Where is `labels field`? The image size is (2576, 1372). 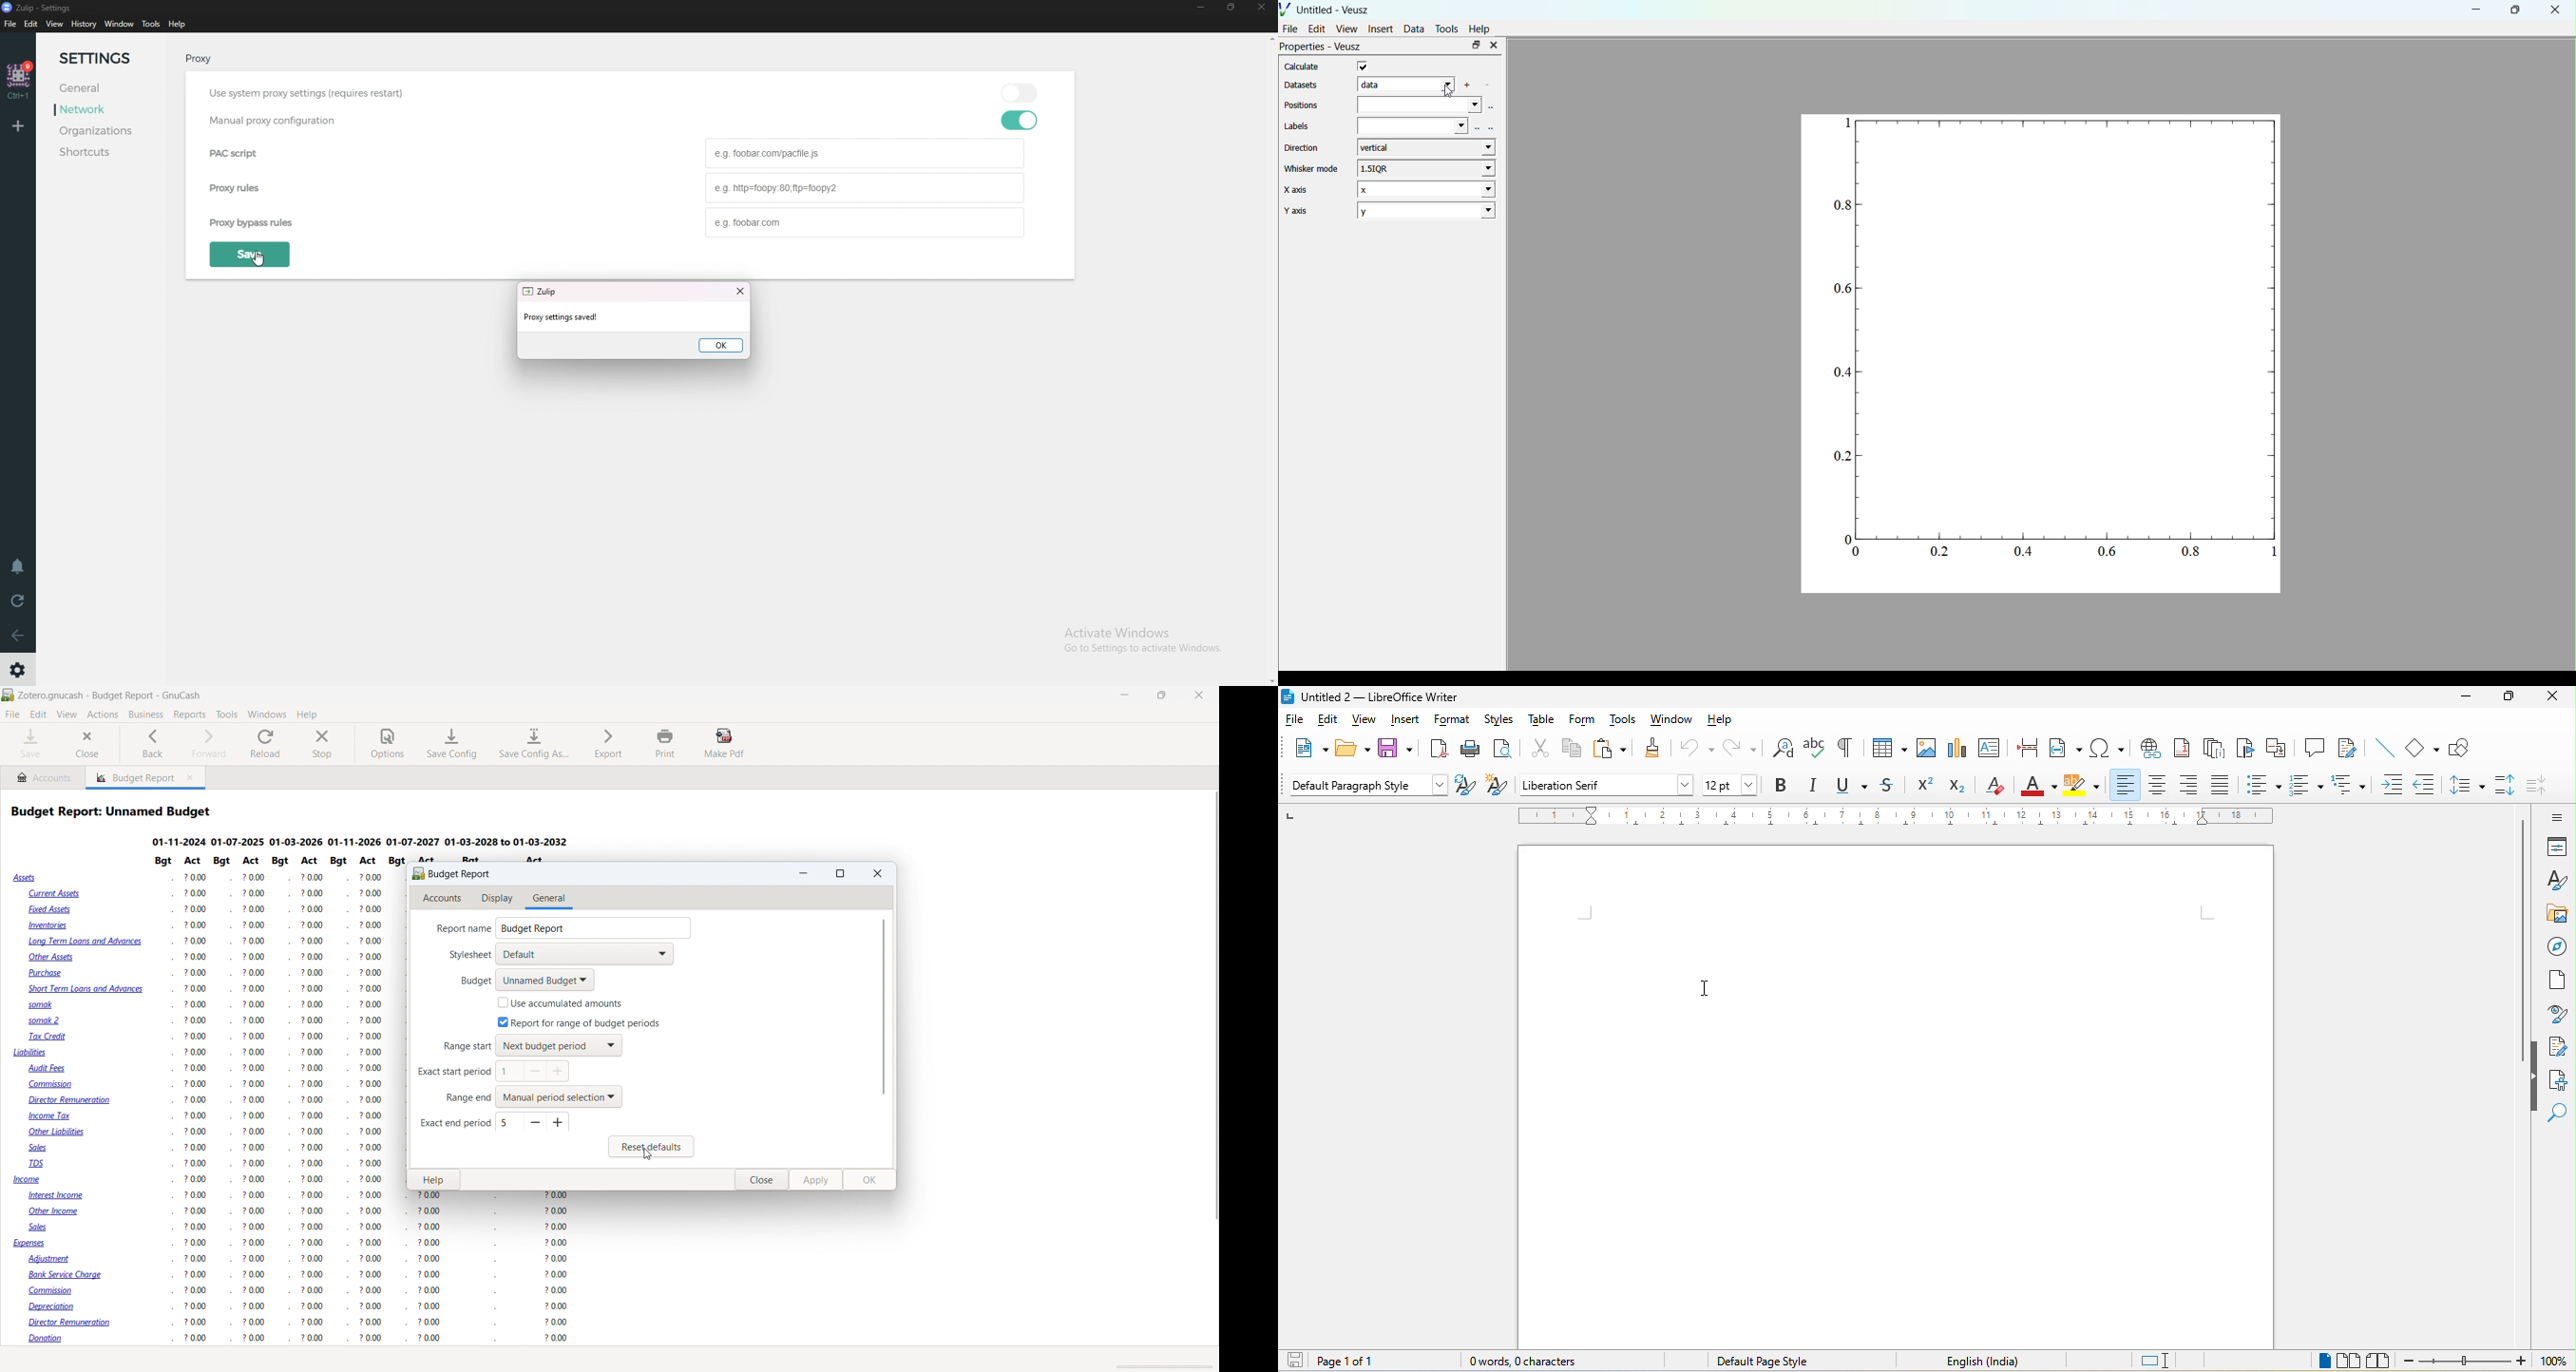 labels field is located at coordinates (1424, 127).